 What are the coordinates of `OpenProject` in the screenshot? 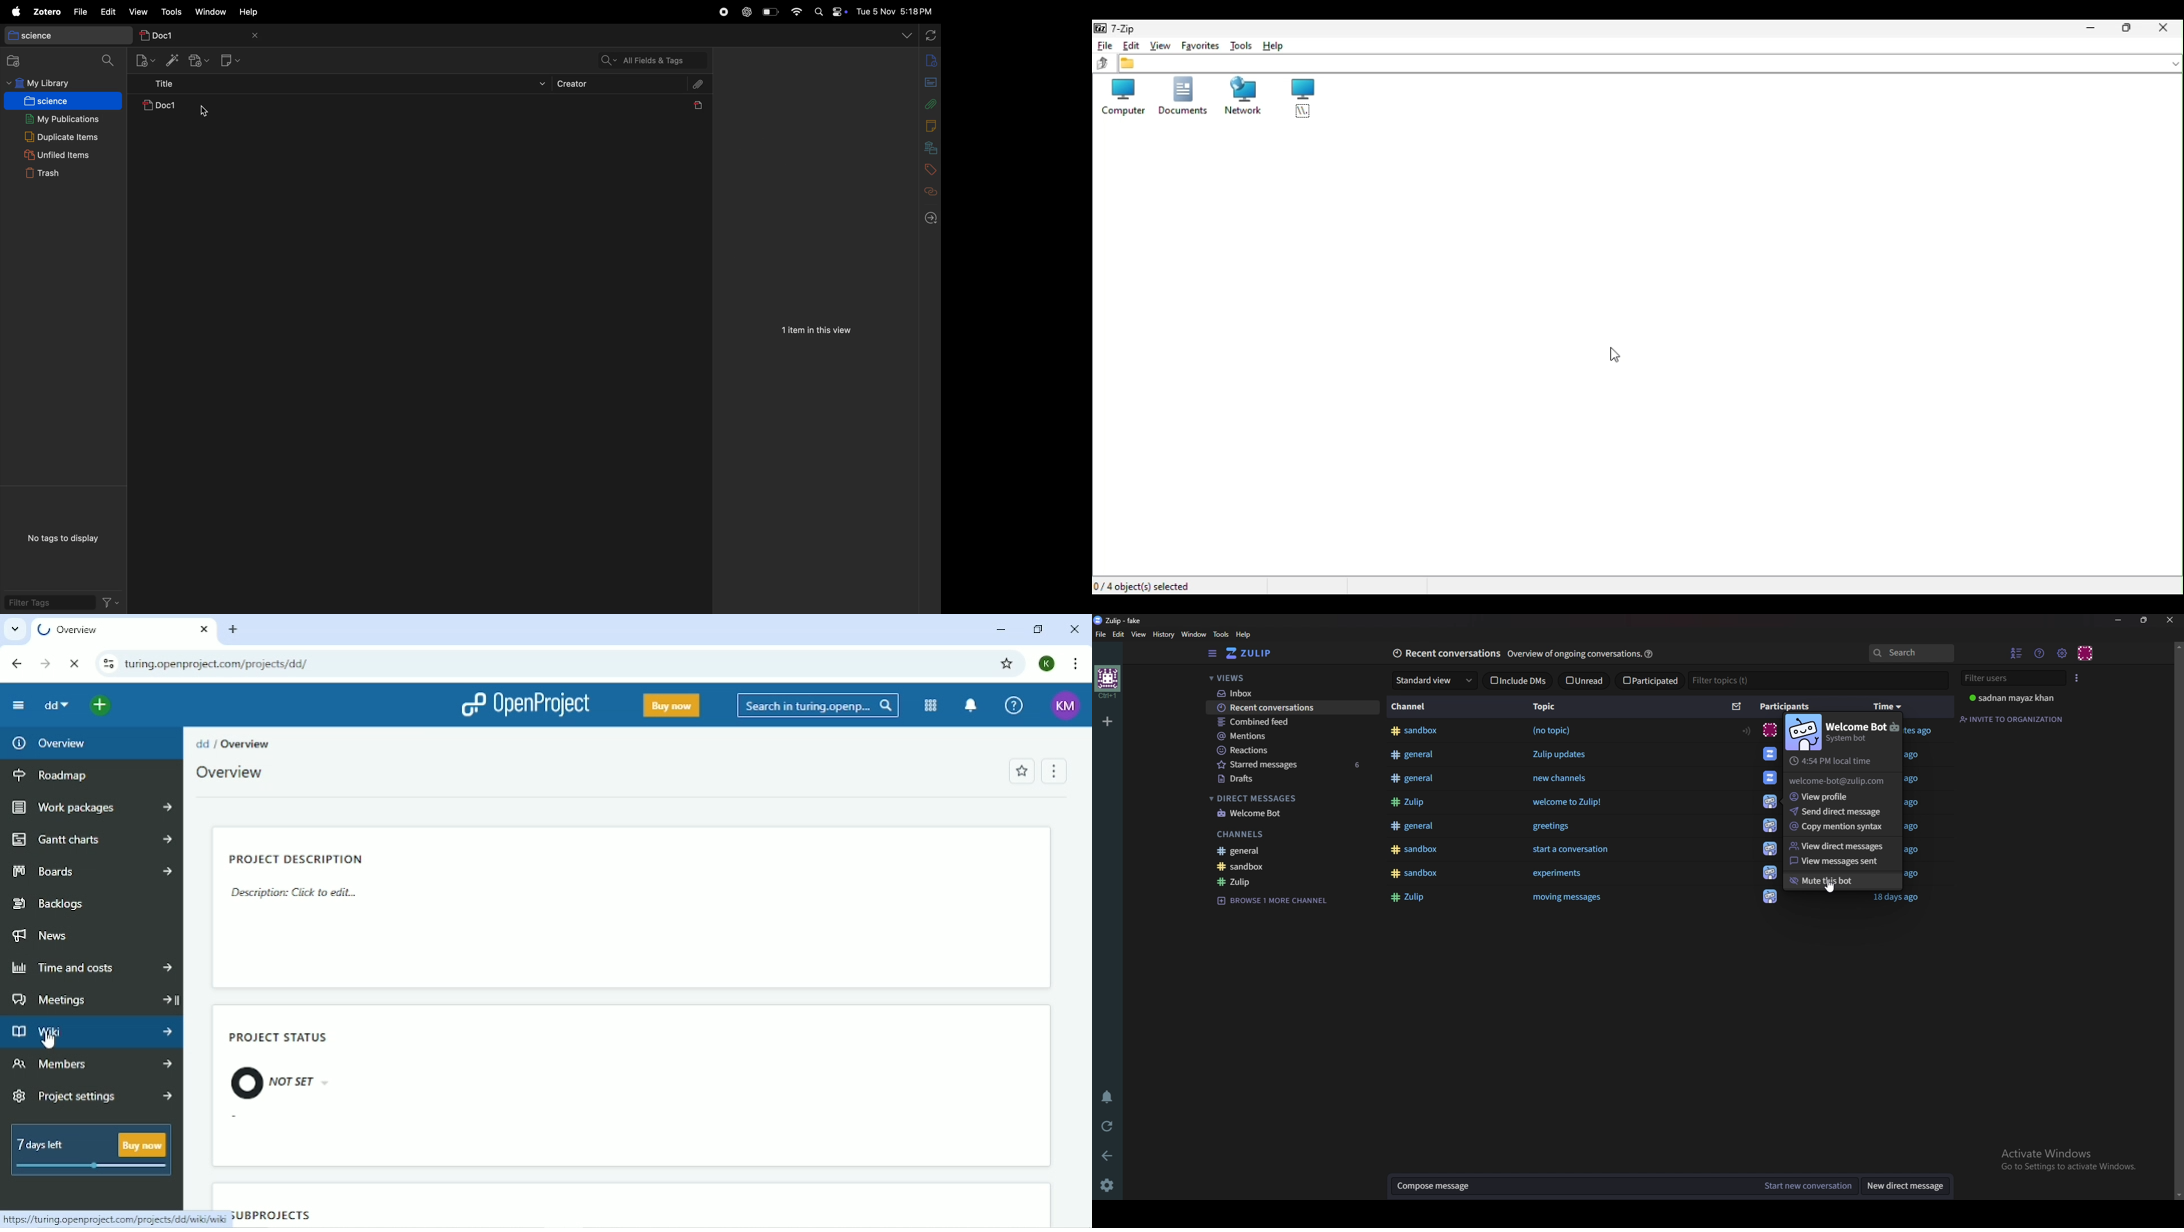 It's located at (525, 707).